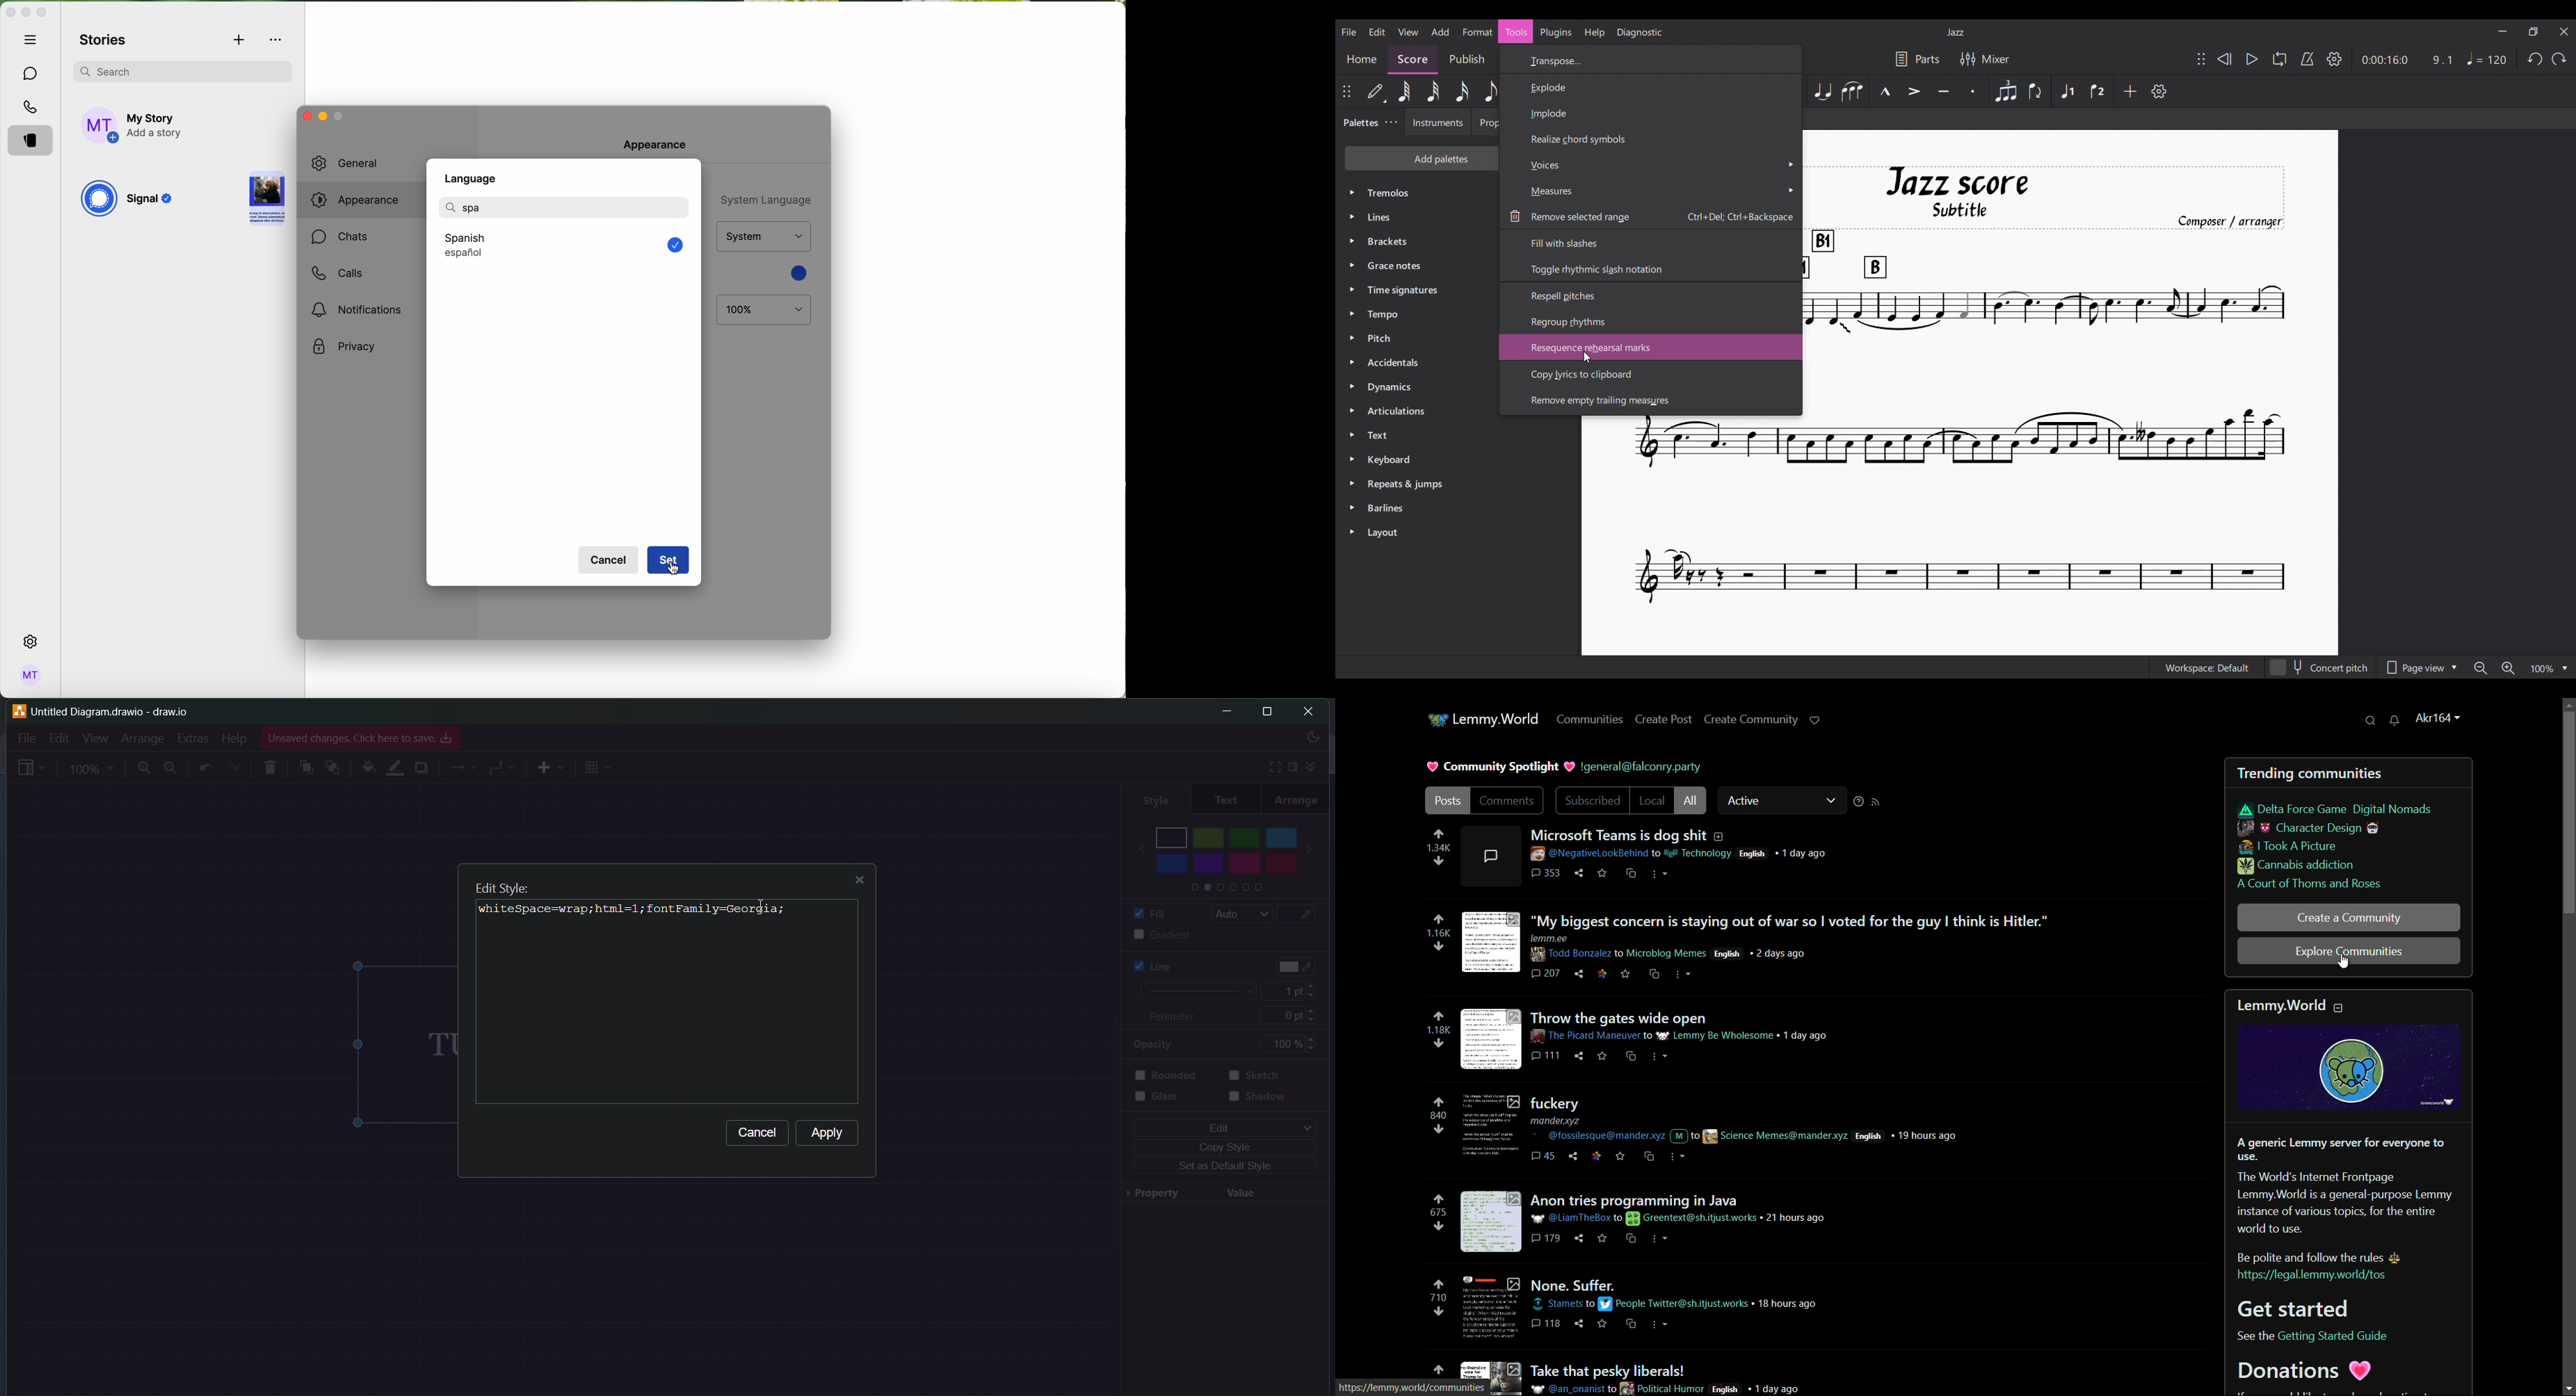  I want to click on Plugins menu, so click(1556, 32).